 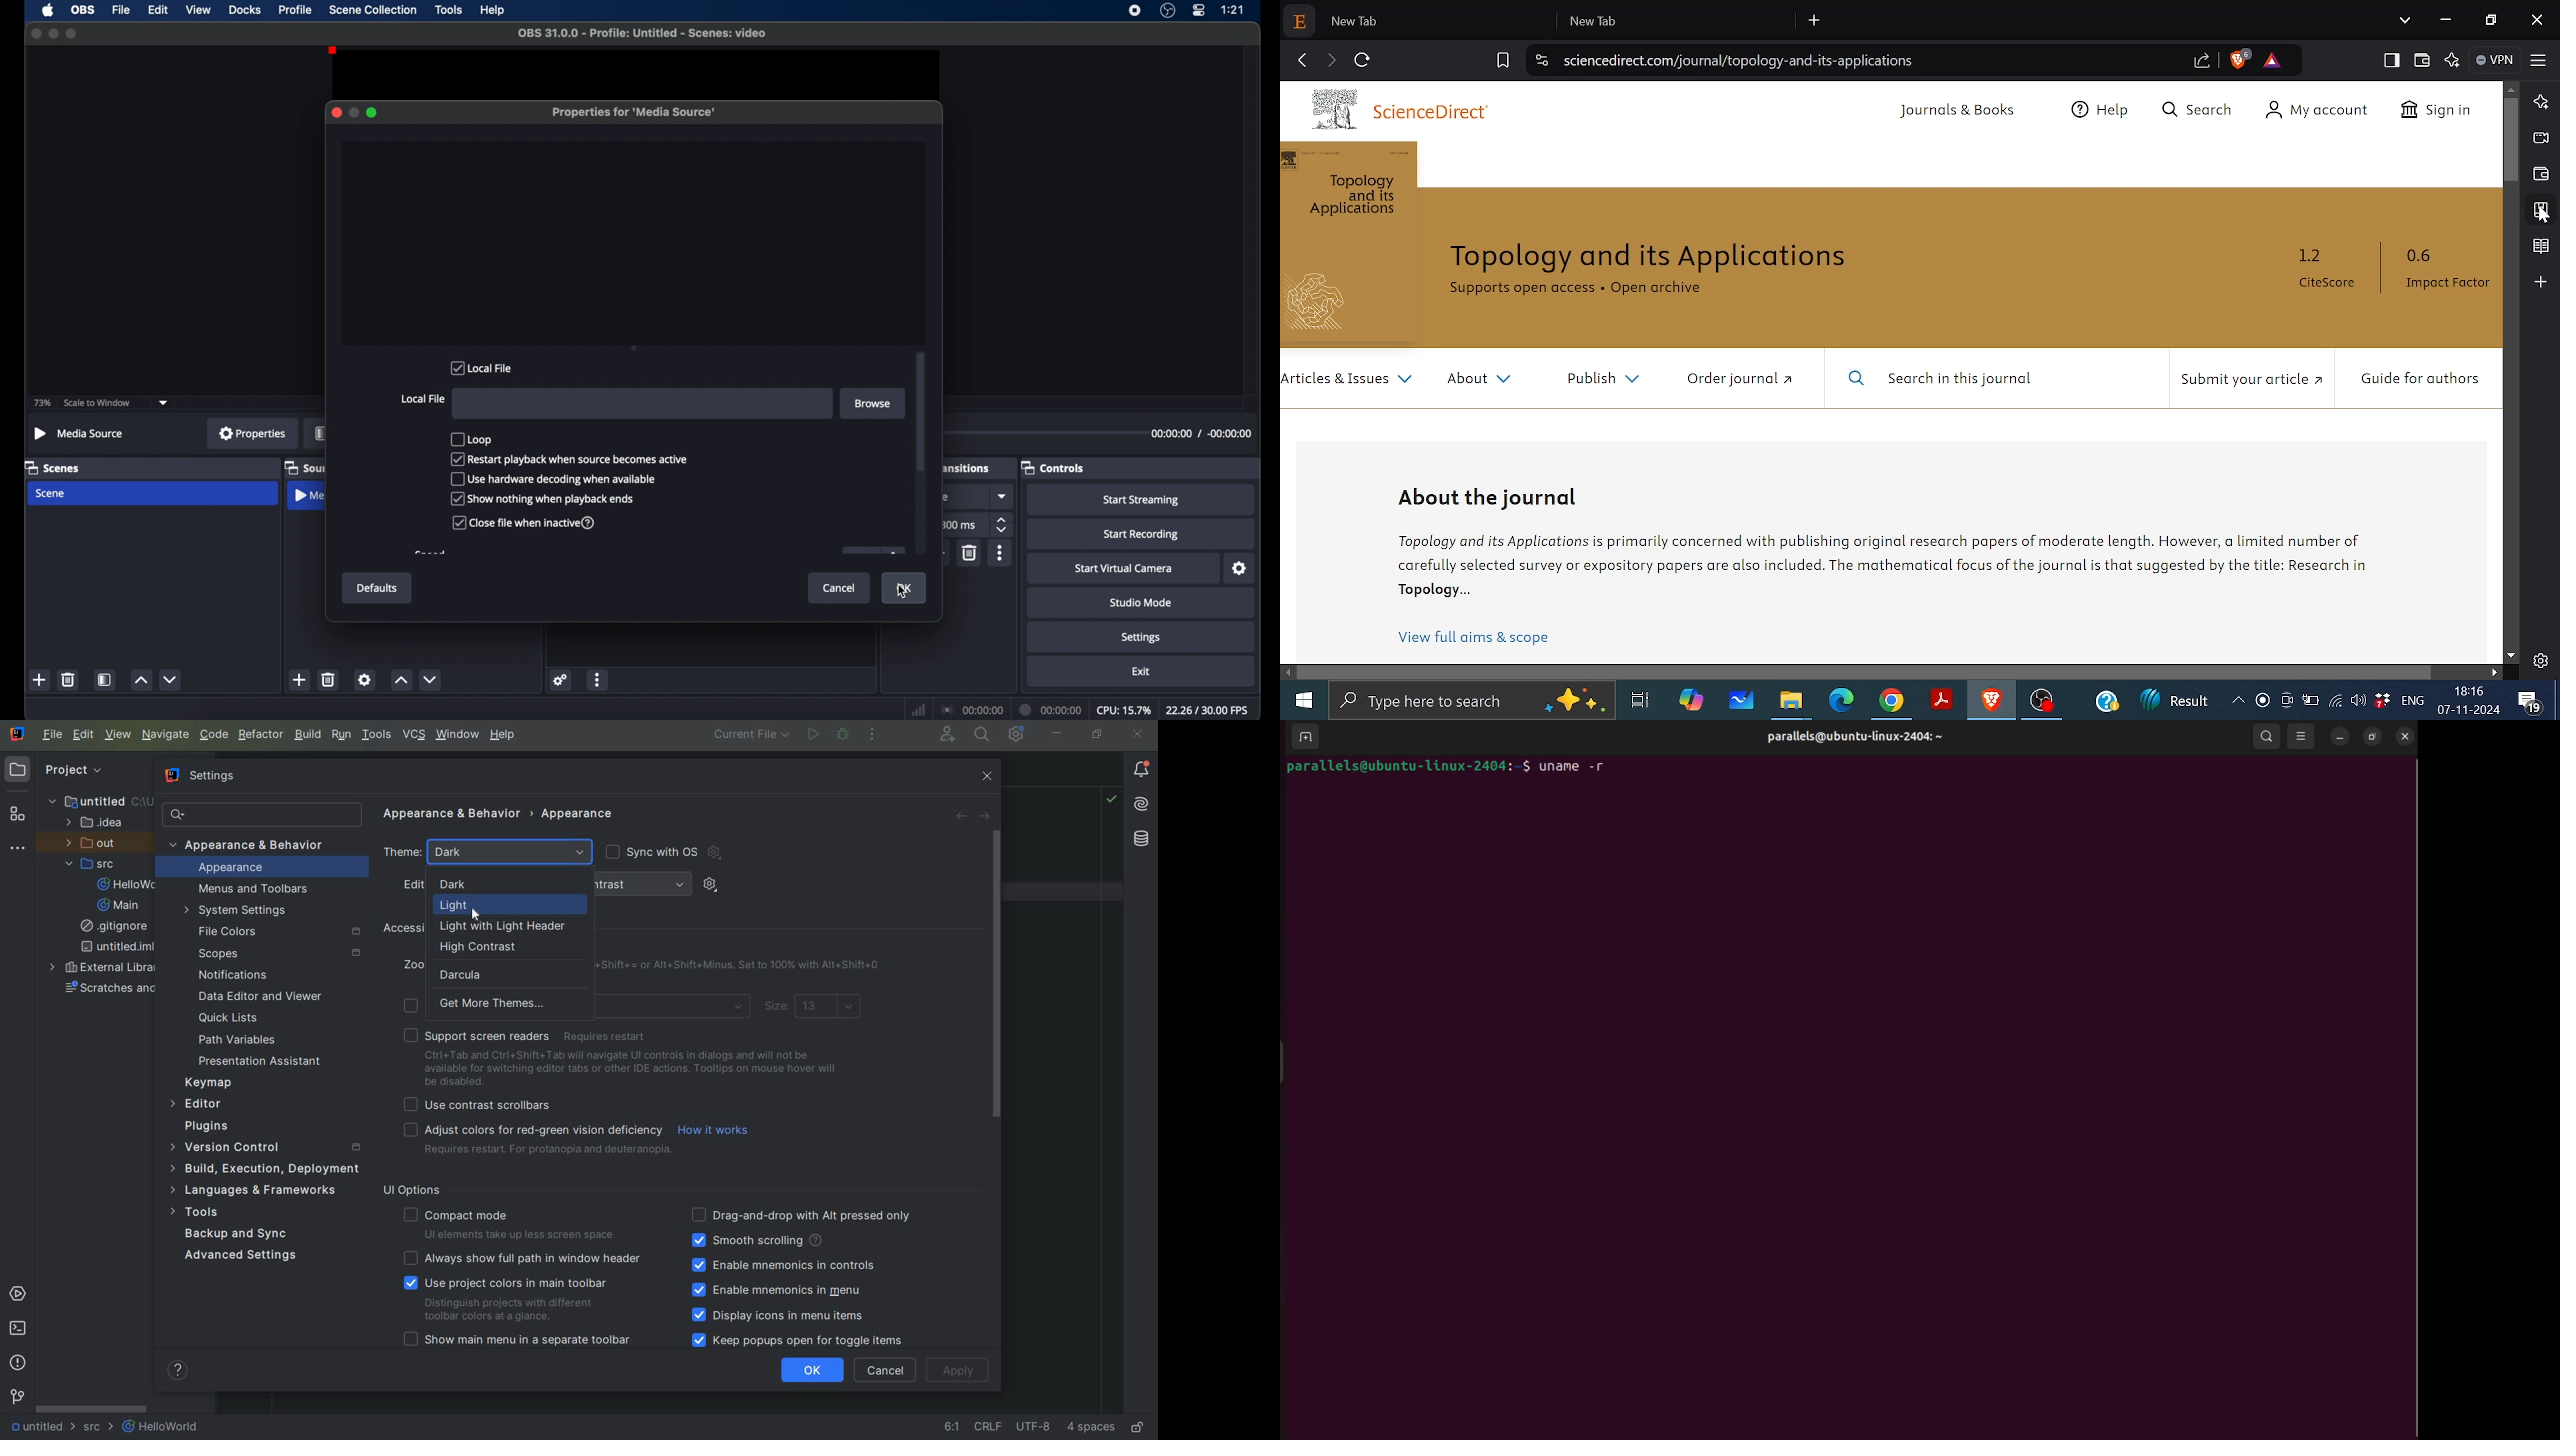 What do you see at coordinates (2237, 700) in the screenshot?
I see `Show hidden icons` at bounding box center [2237, 700].